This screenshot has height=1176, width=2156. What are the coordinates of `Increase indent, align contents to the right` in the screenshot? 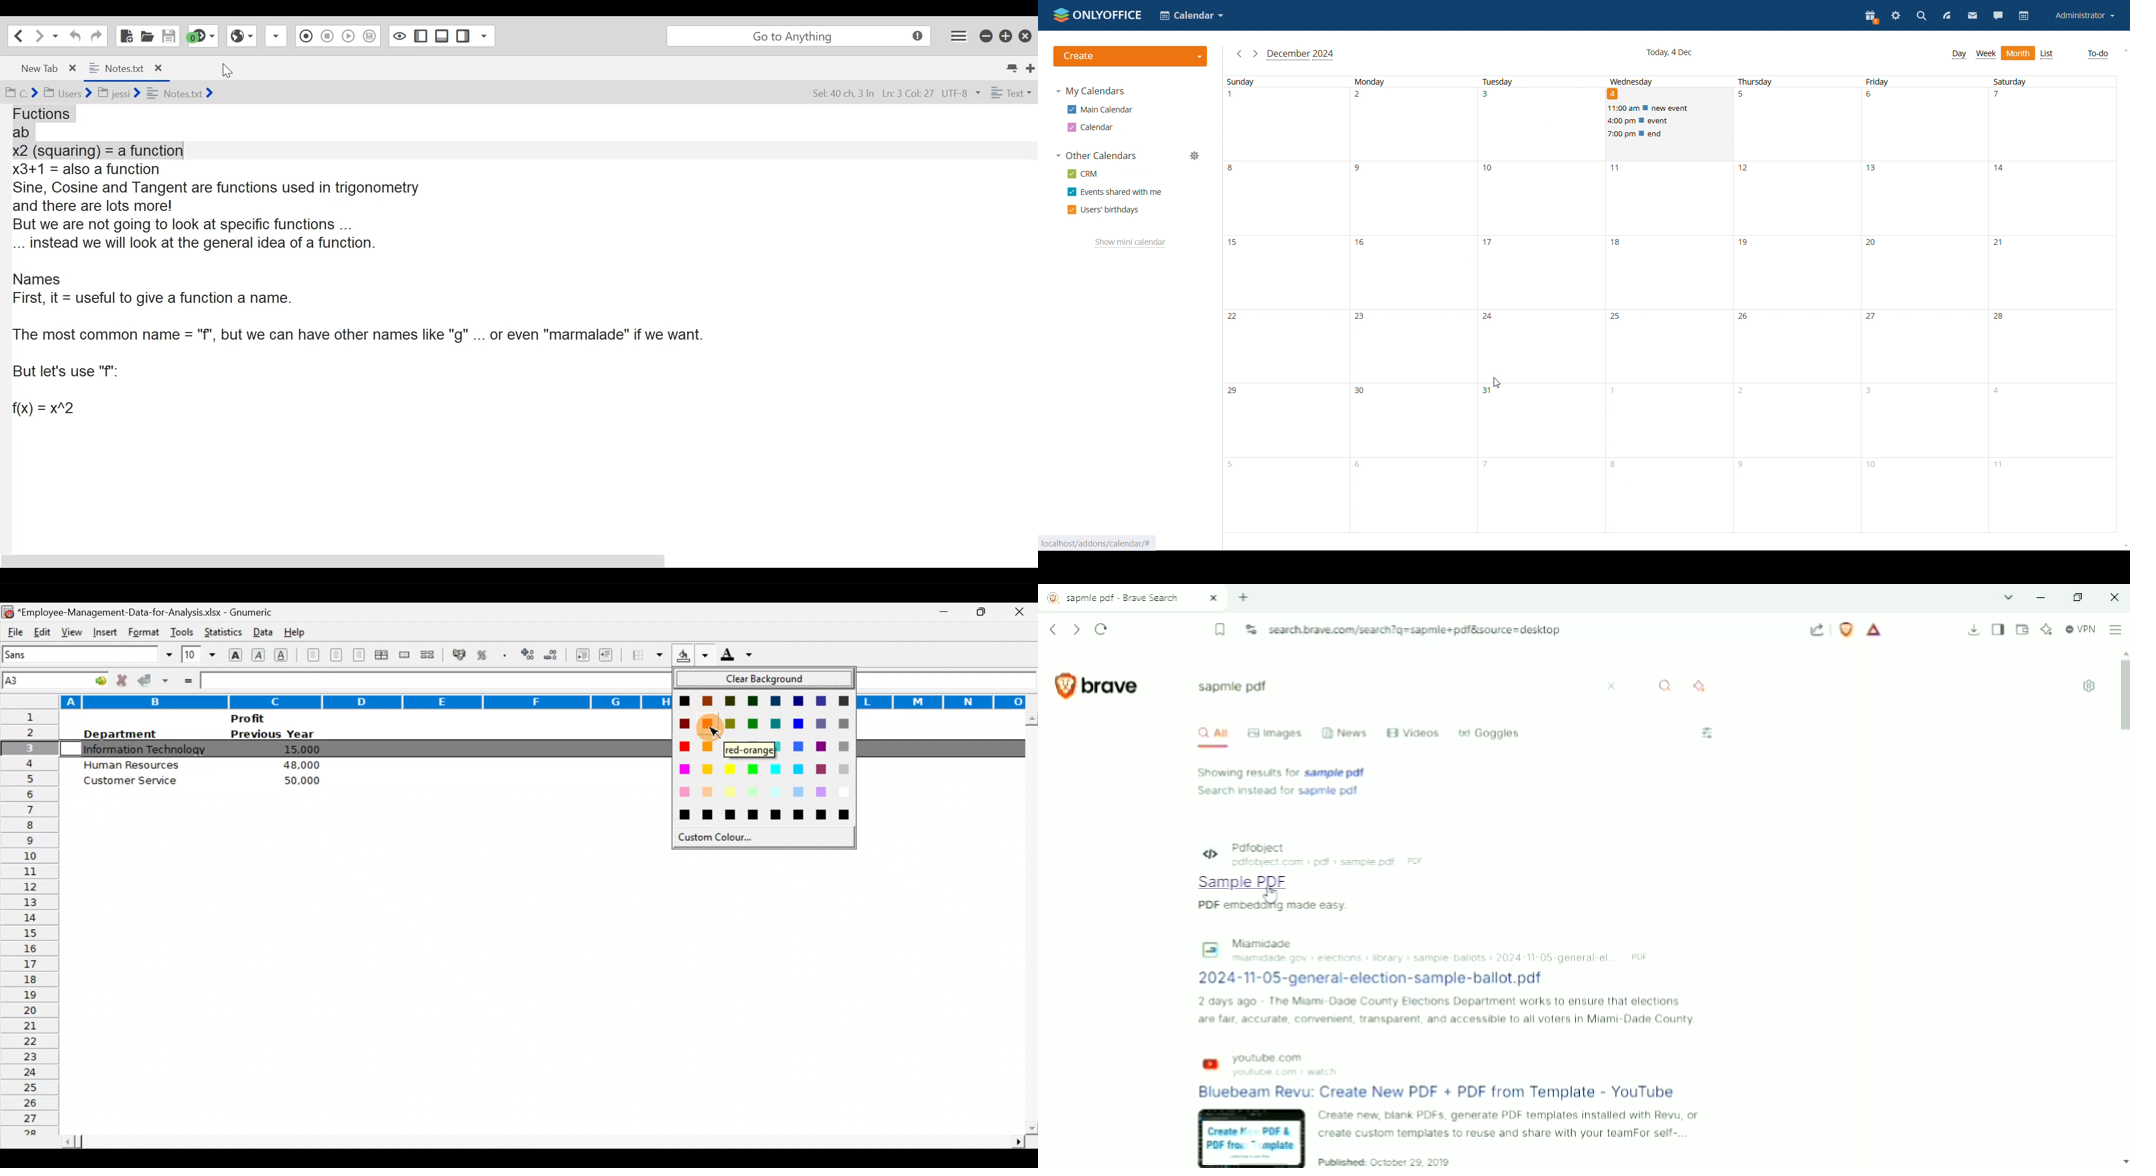 It's located at (608, 656).